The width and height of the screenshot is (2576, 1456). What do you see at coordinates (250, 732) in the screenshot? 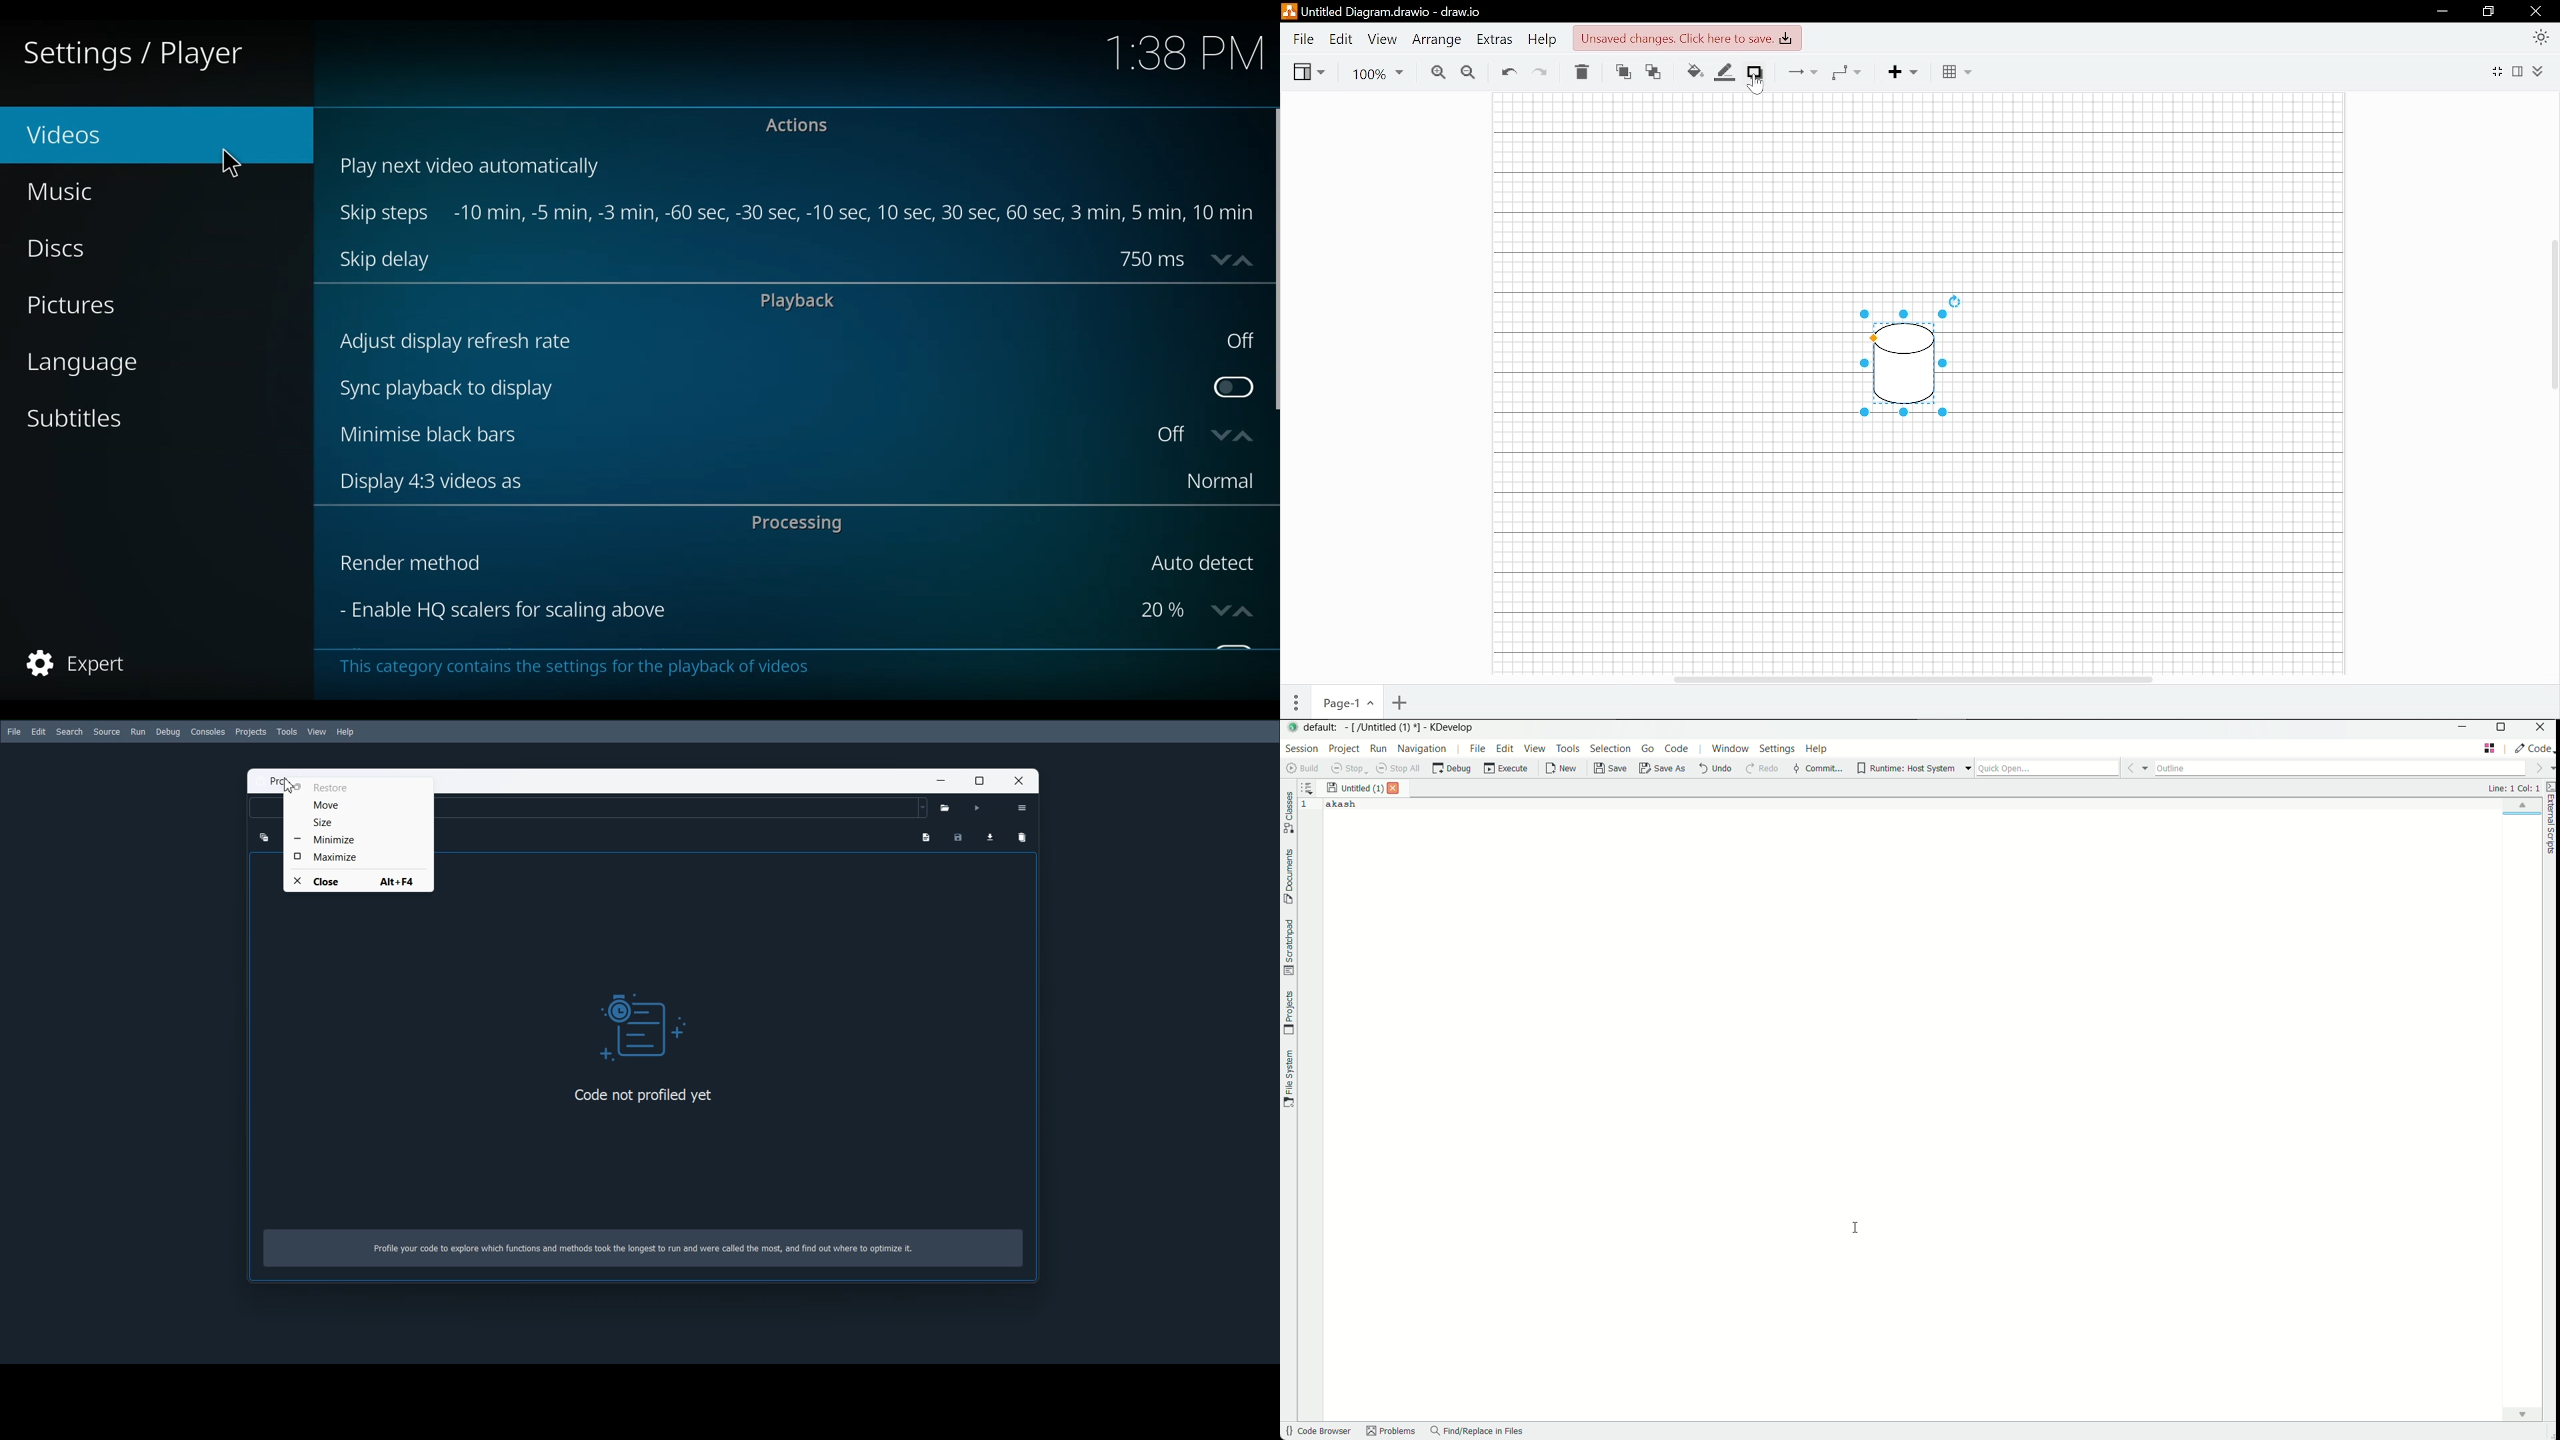
I see `Projects` at bounding box center [250, 732].